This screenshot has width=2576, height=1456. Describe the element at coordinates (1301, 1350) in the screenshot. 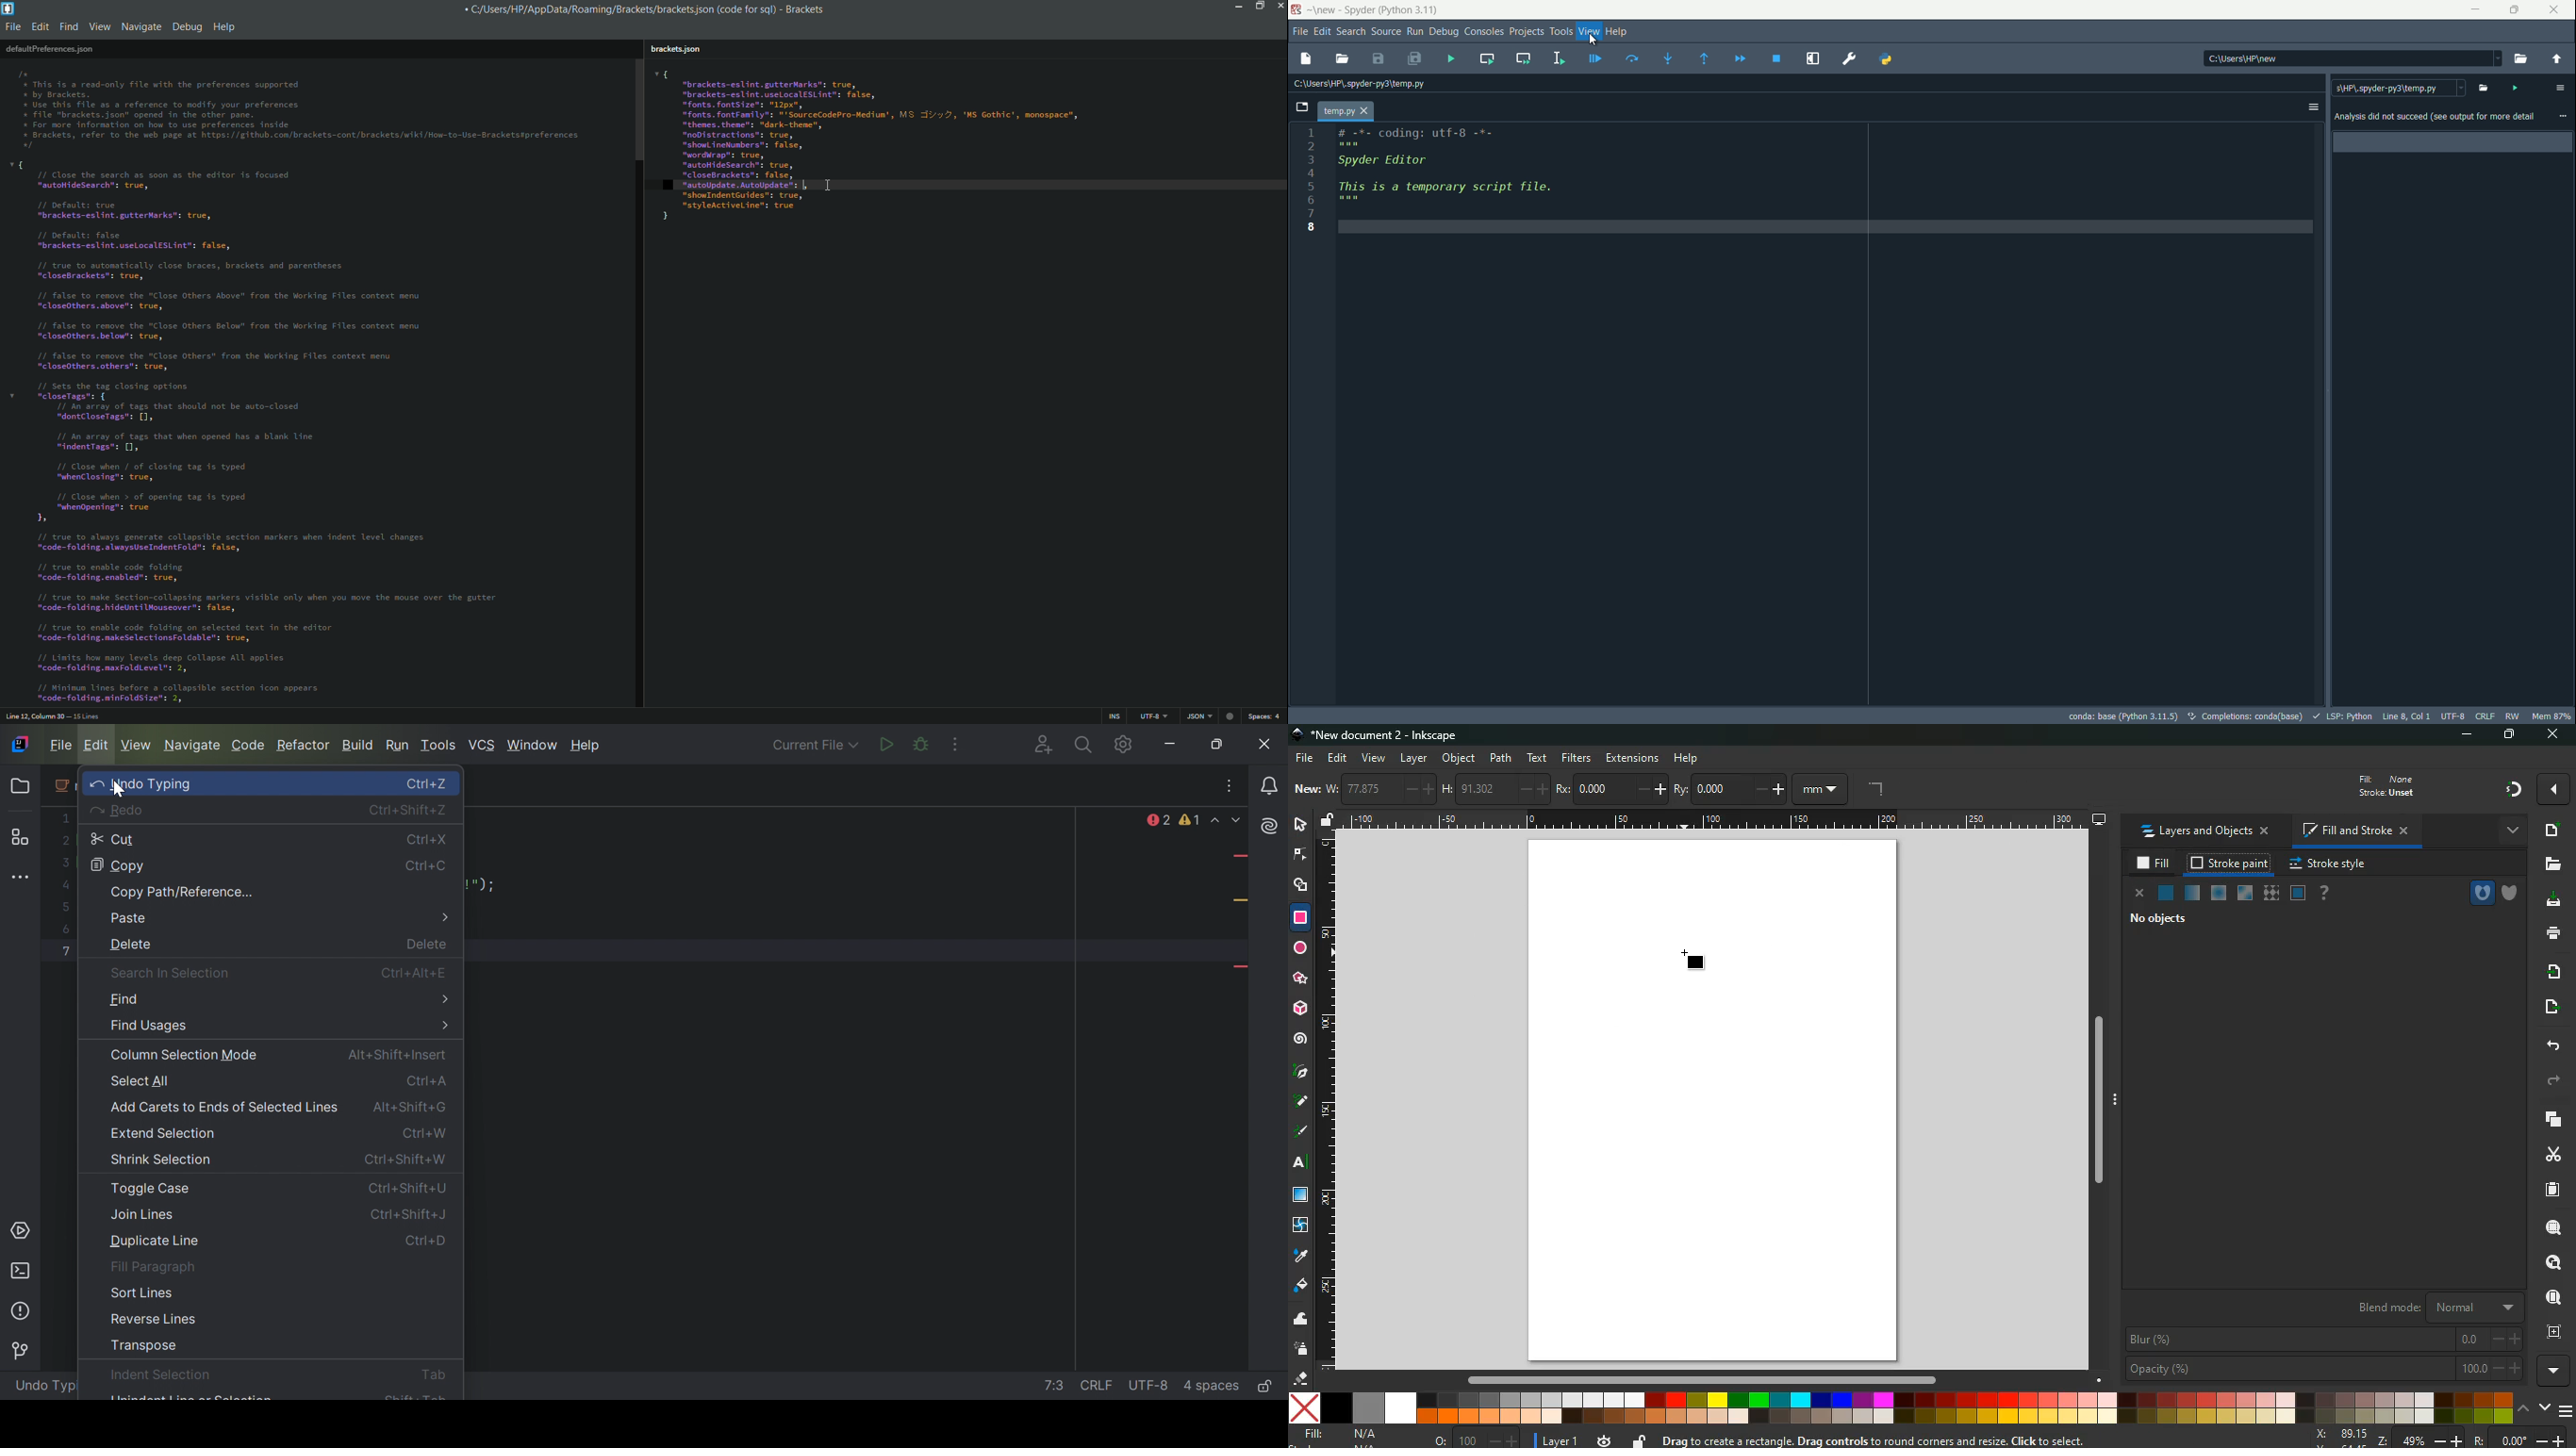

I see `spray` at that location.